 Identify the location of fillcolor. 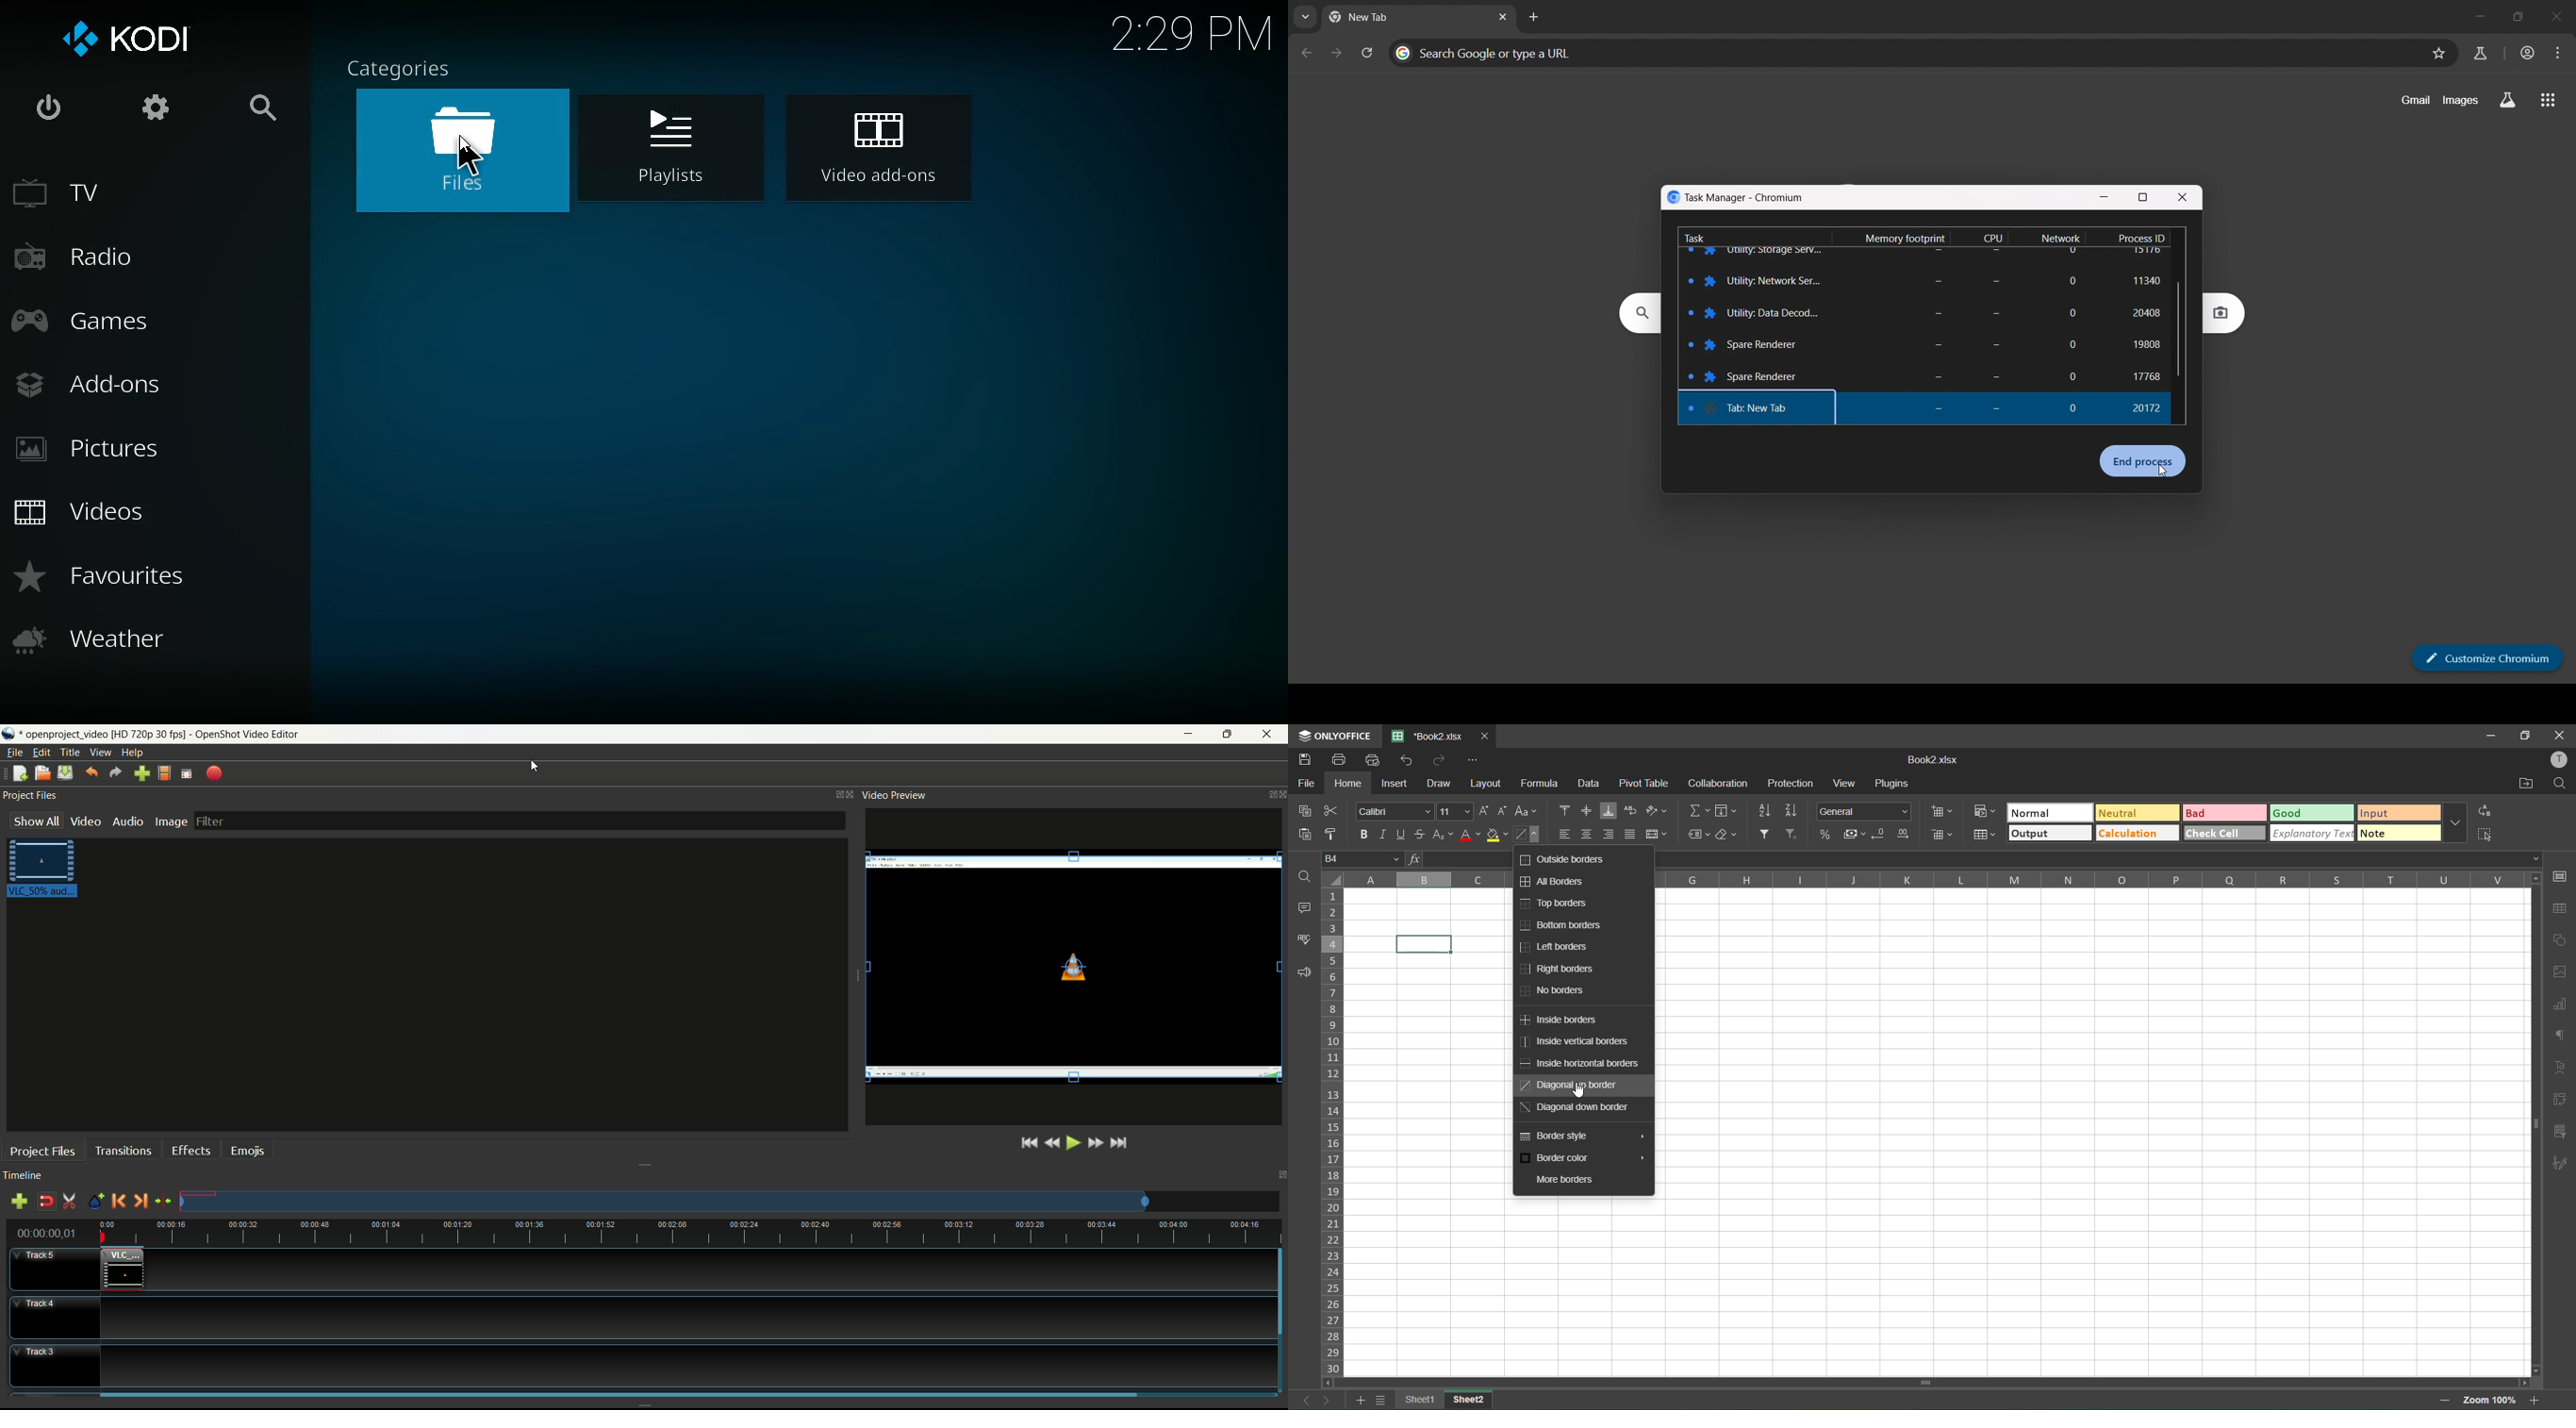
(1497, 836).